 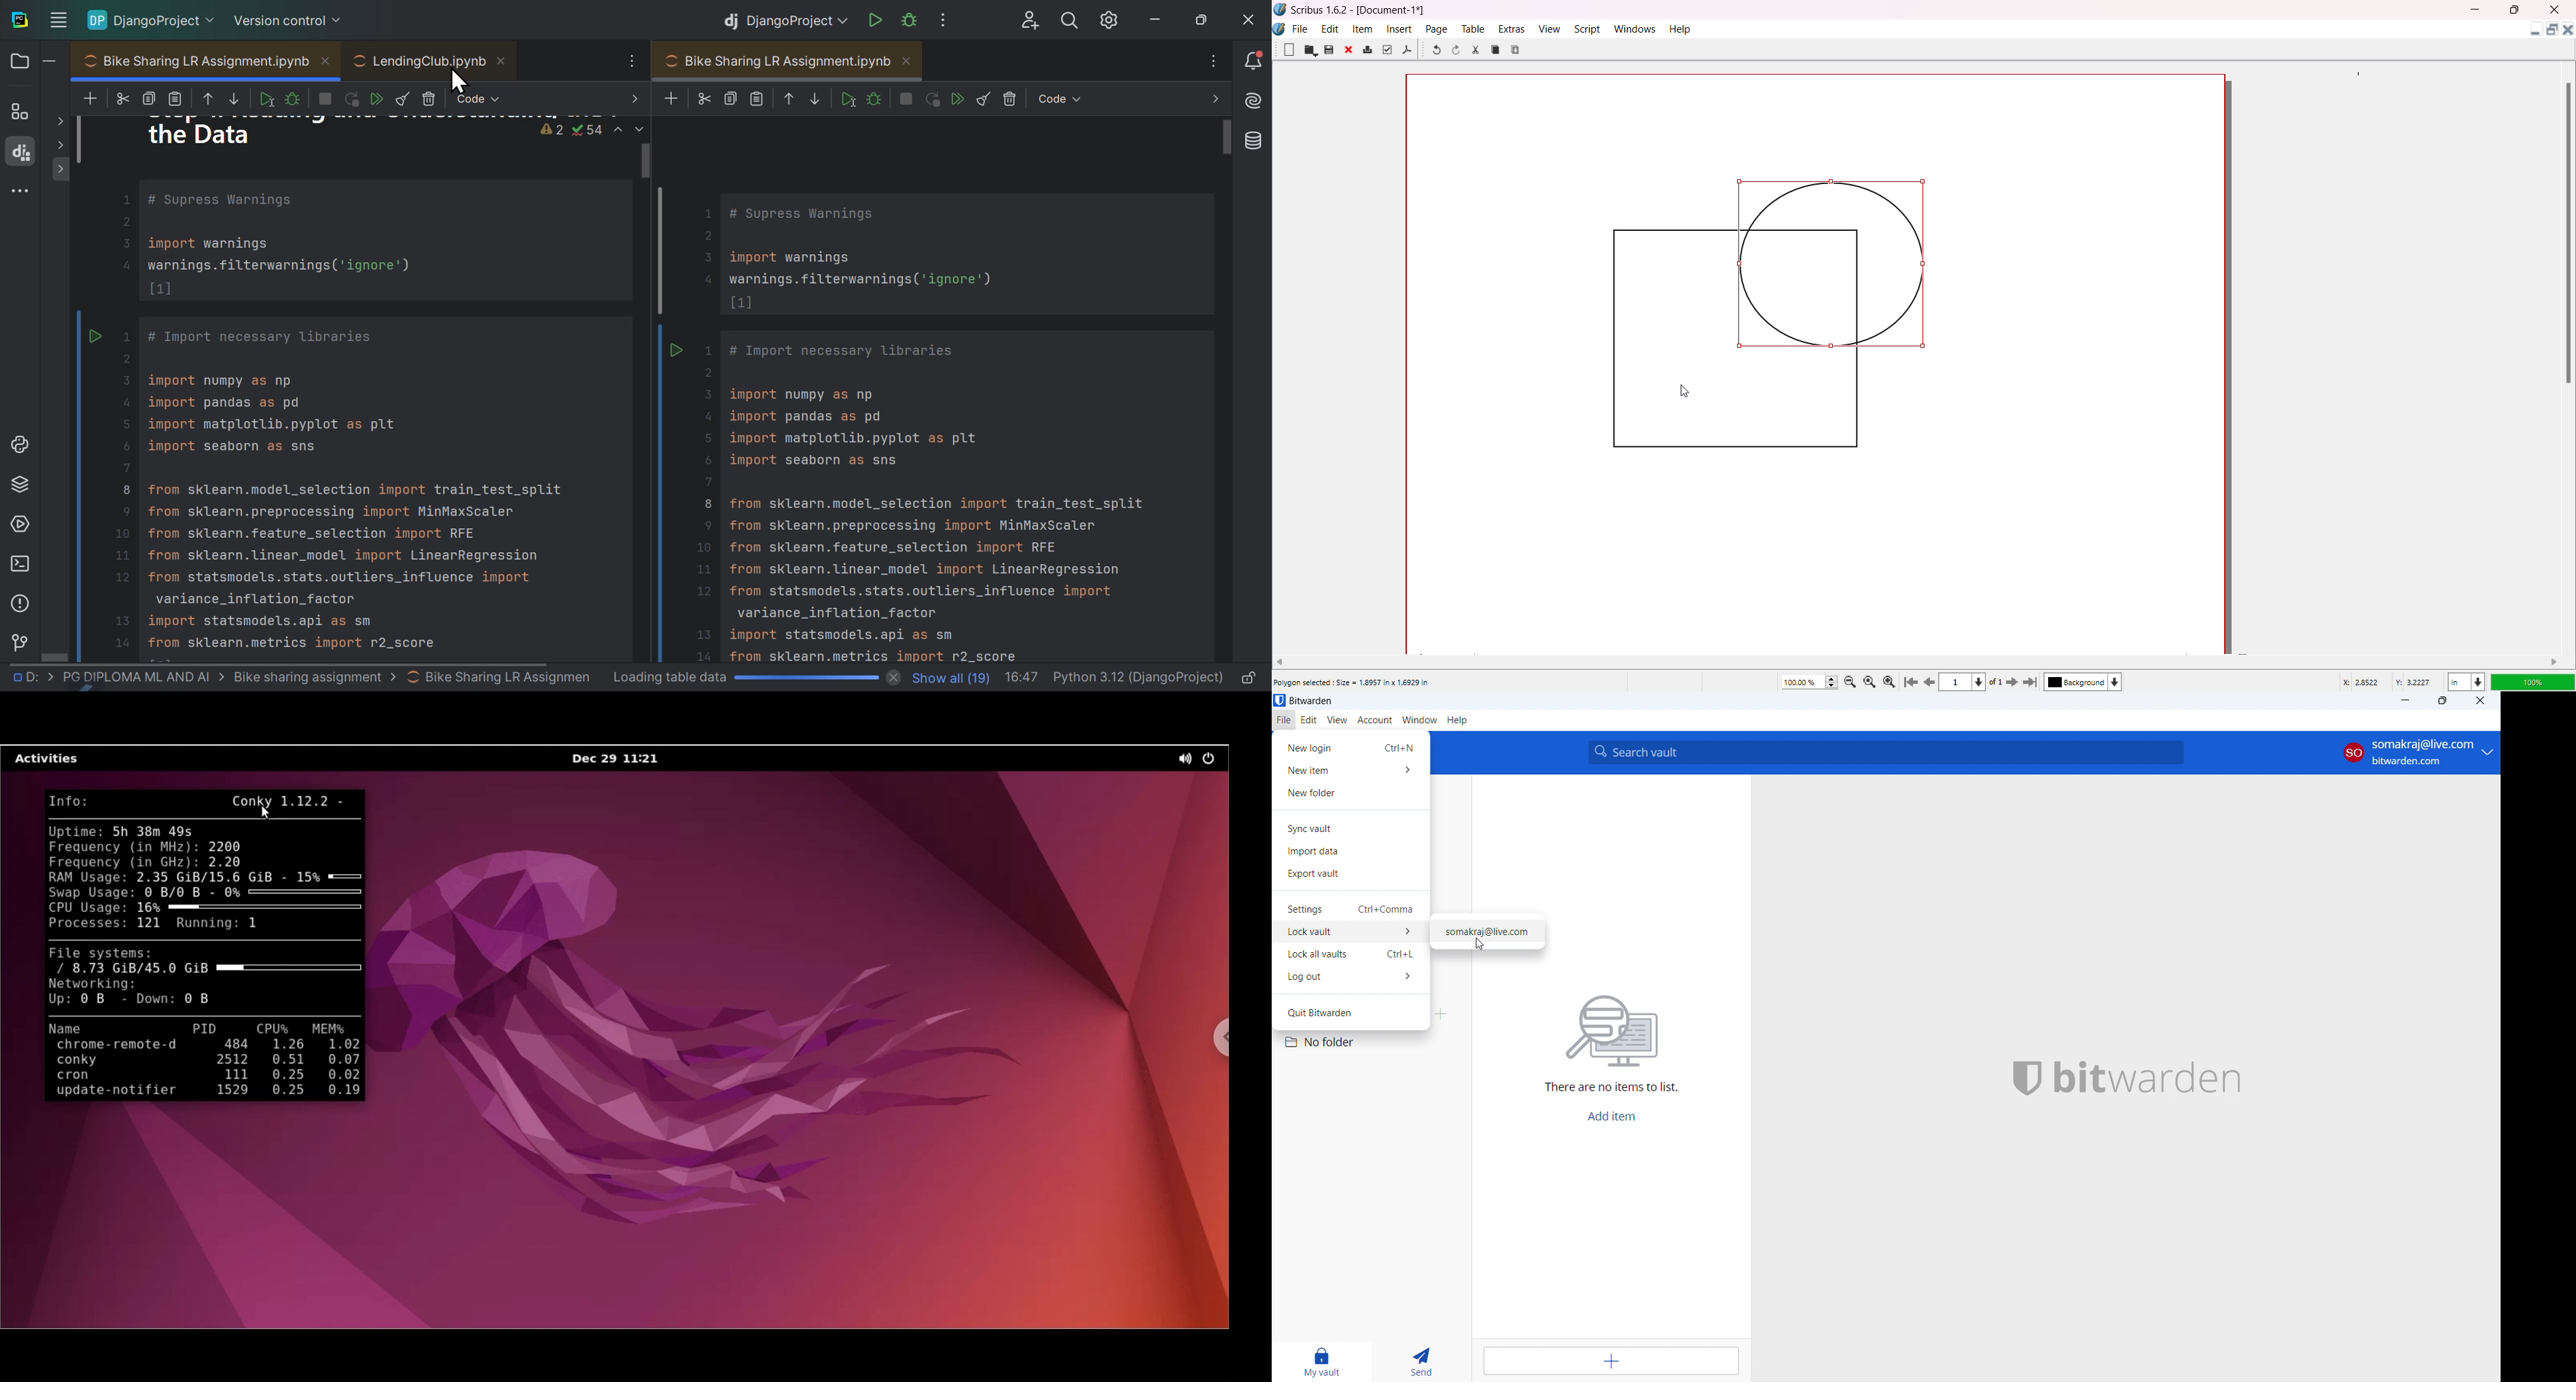 What do you see at coordinates (2032, 681) in the screenshot?
I see `Last` at bounding box center [2032, 681].